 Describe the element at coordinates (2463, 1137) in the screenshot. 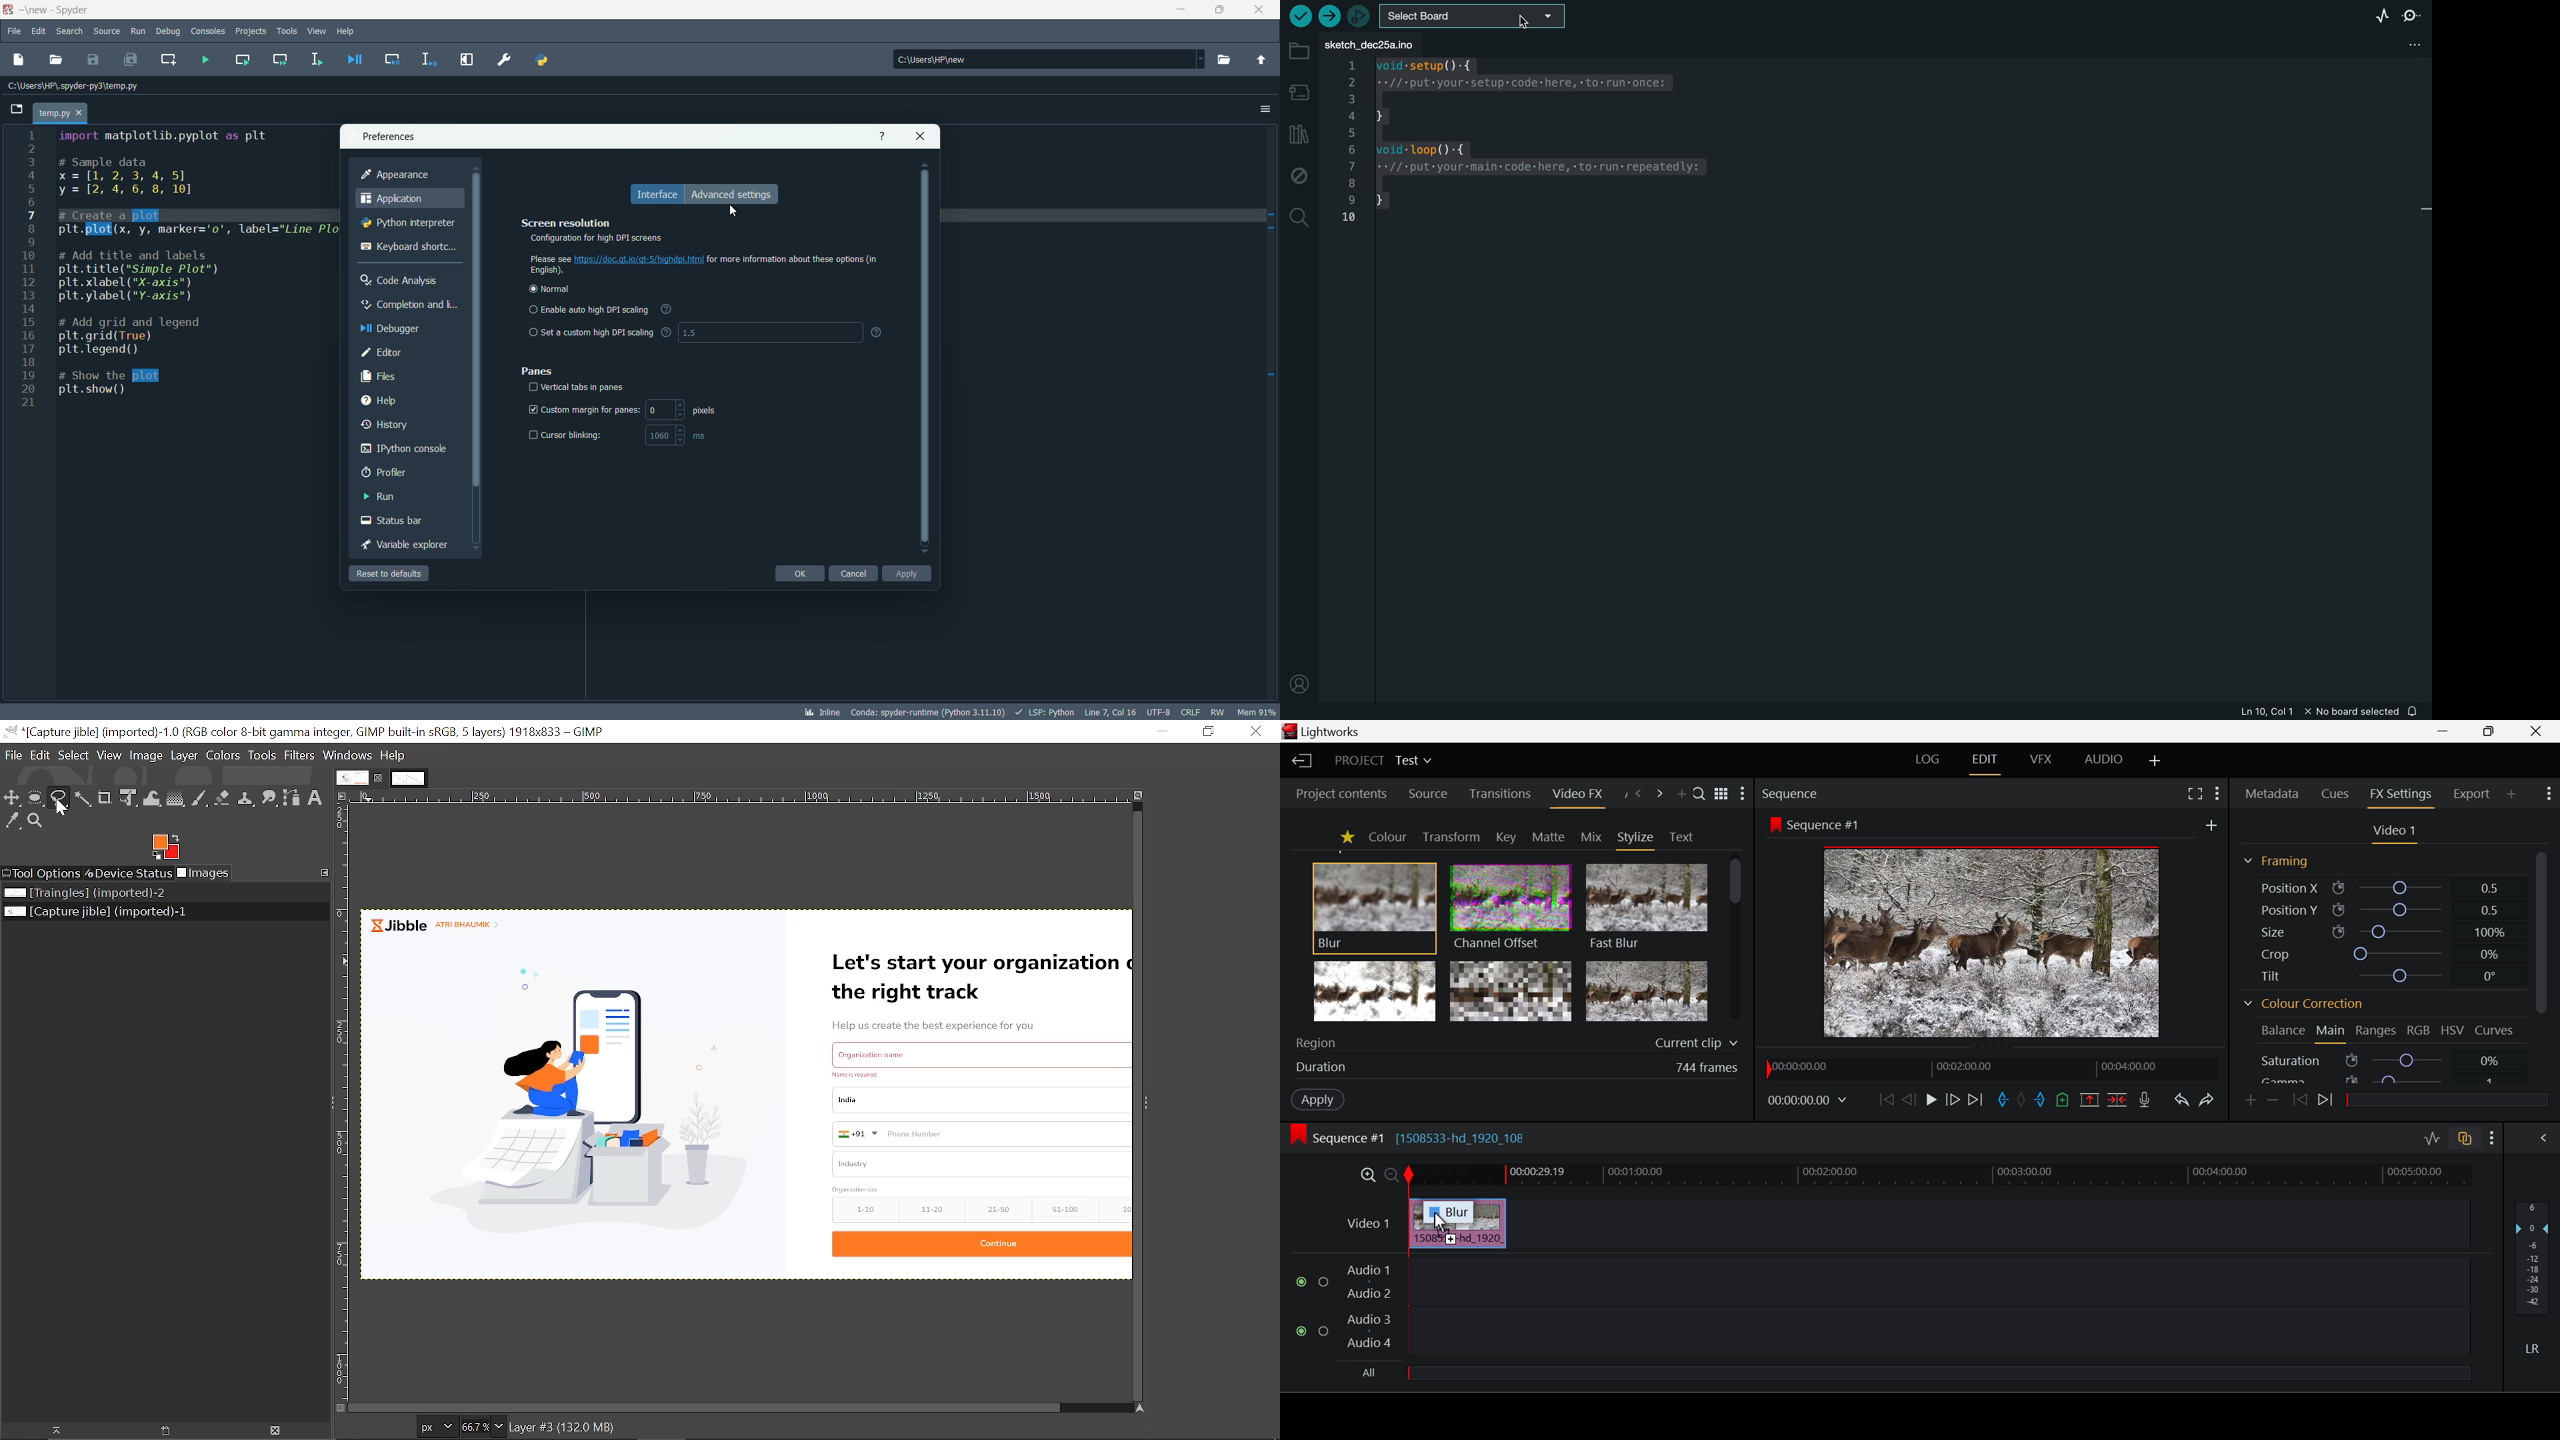

I see `Toggle auto track sync` at that location.